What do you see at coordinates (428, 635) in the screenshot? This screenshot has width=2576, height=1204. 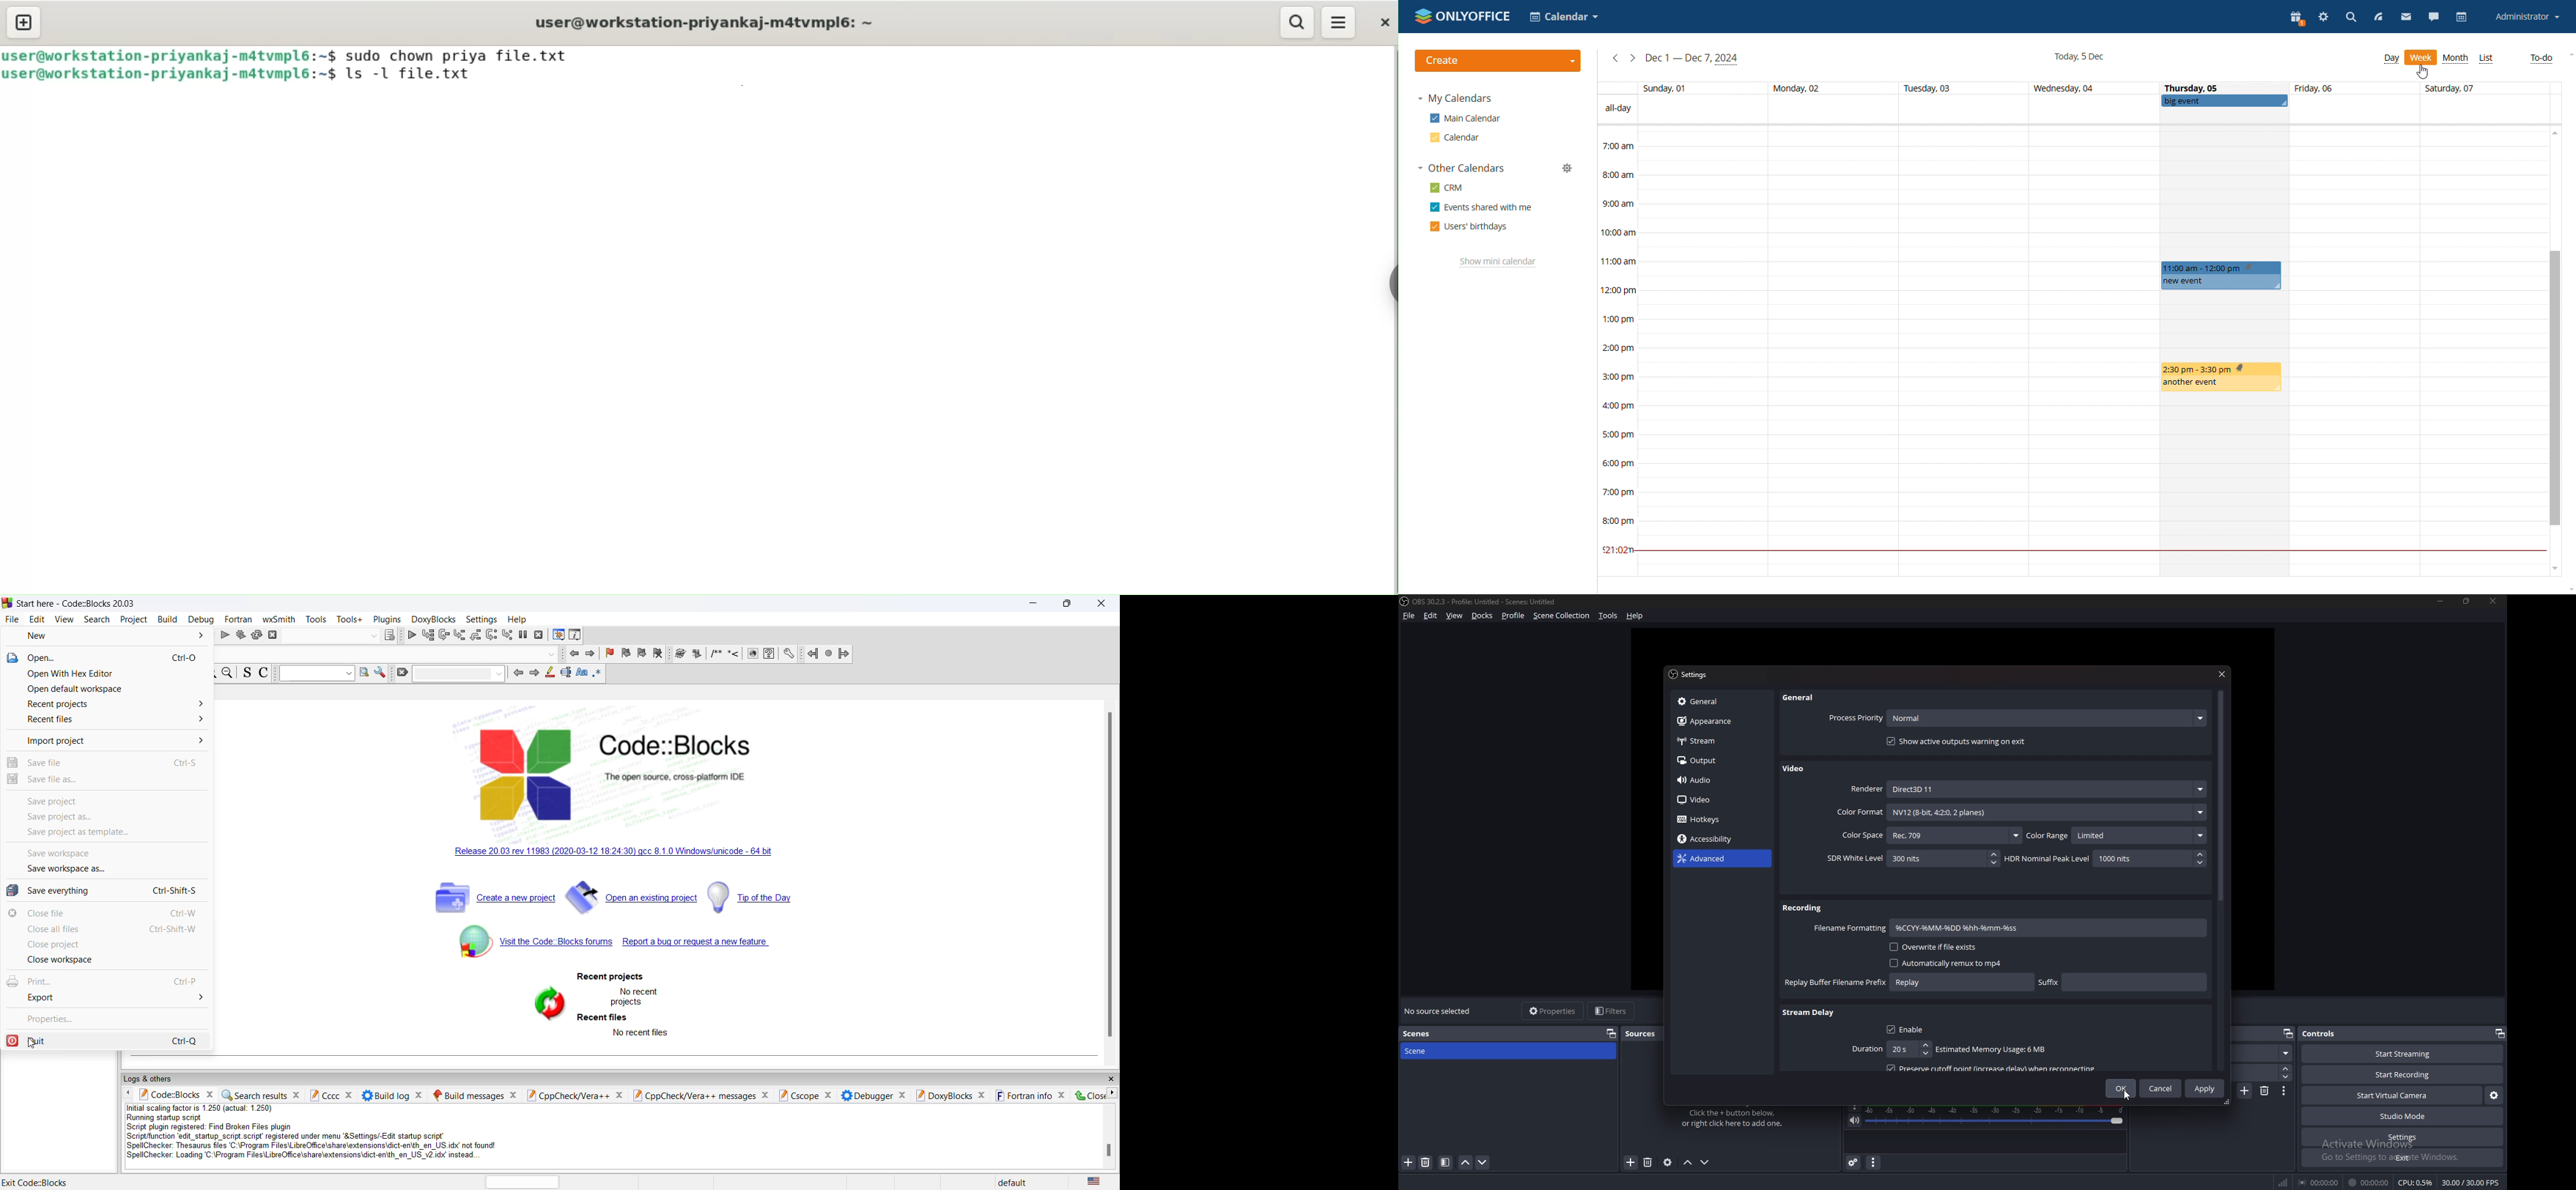 I see `run to cursor` at bounding box center [428, 635].